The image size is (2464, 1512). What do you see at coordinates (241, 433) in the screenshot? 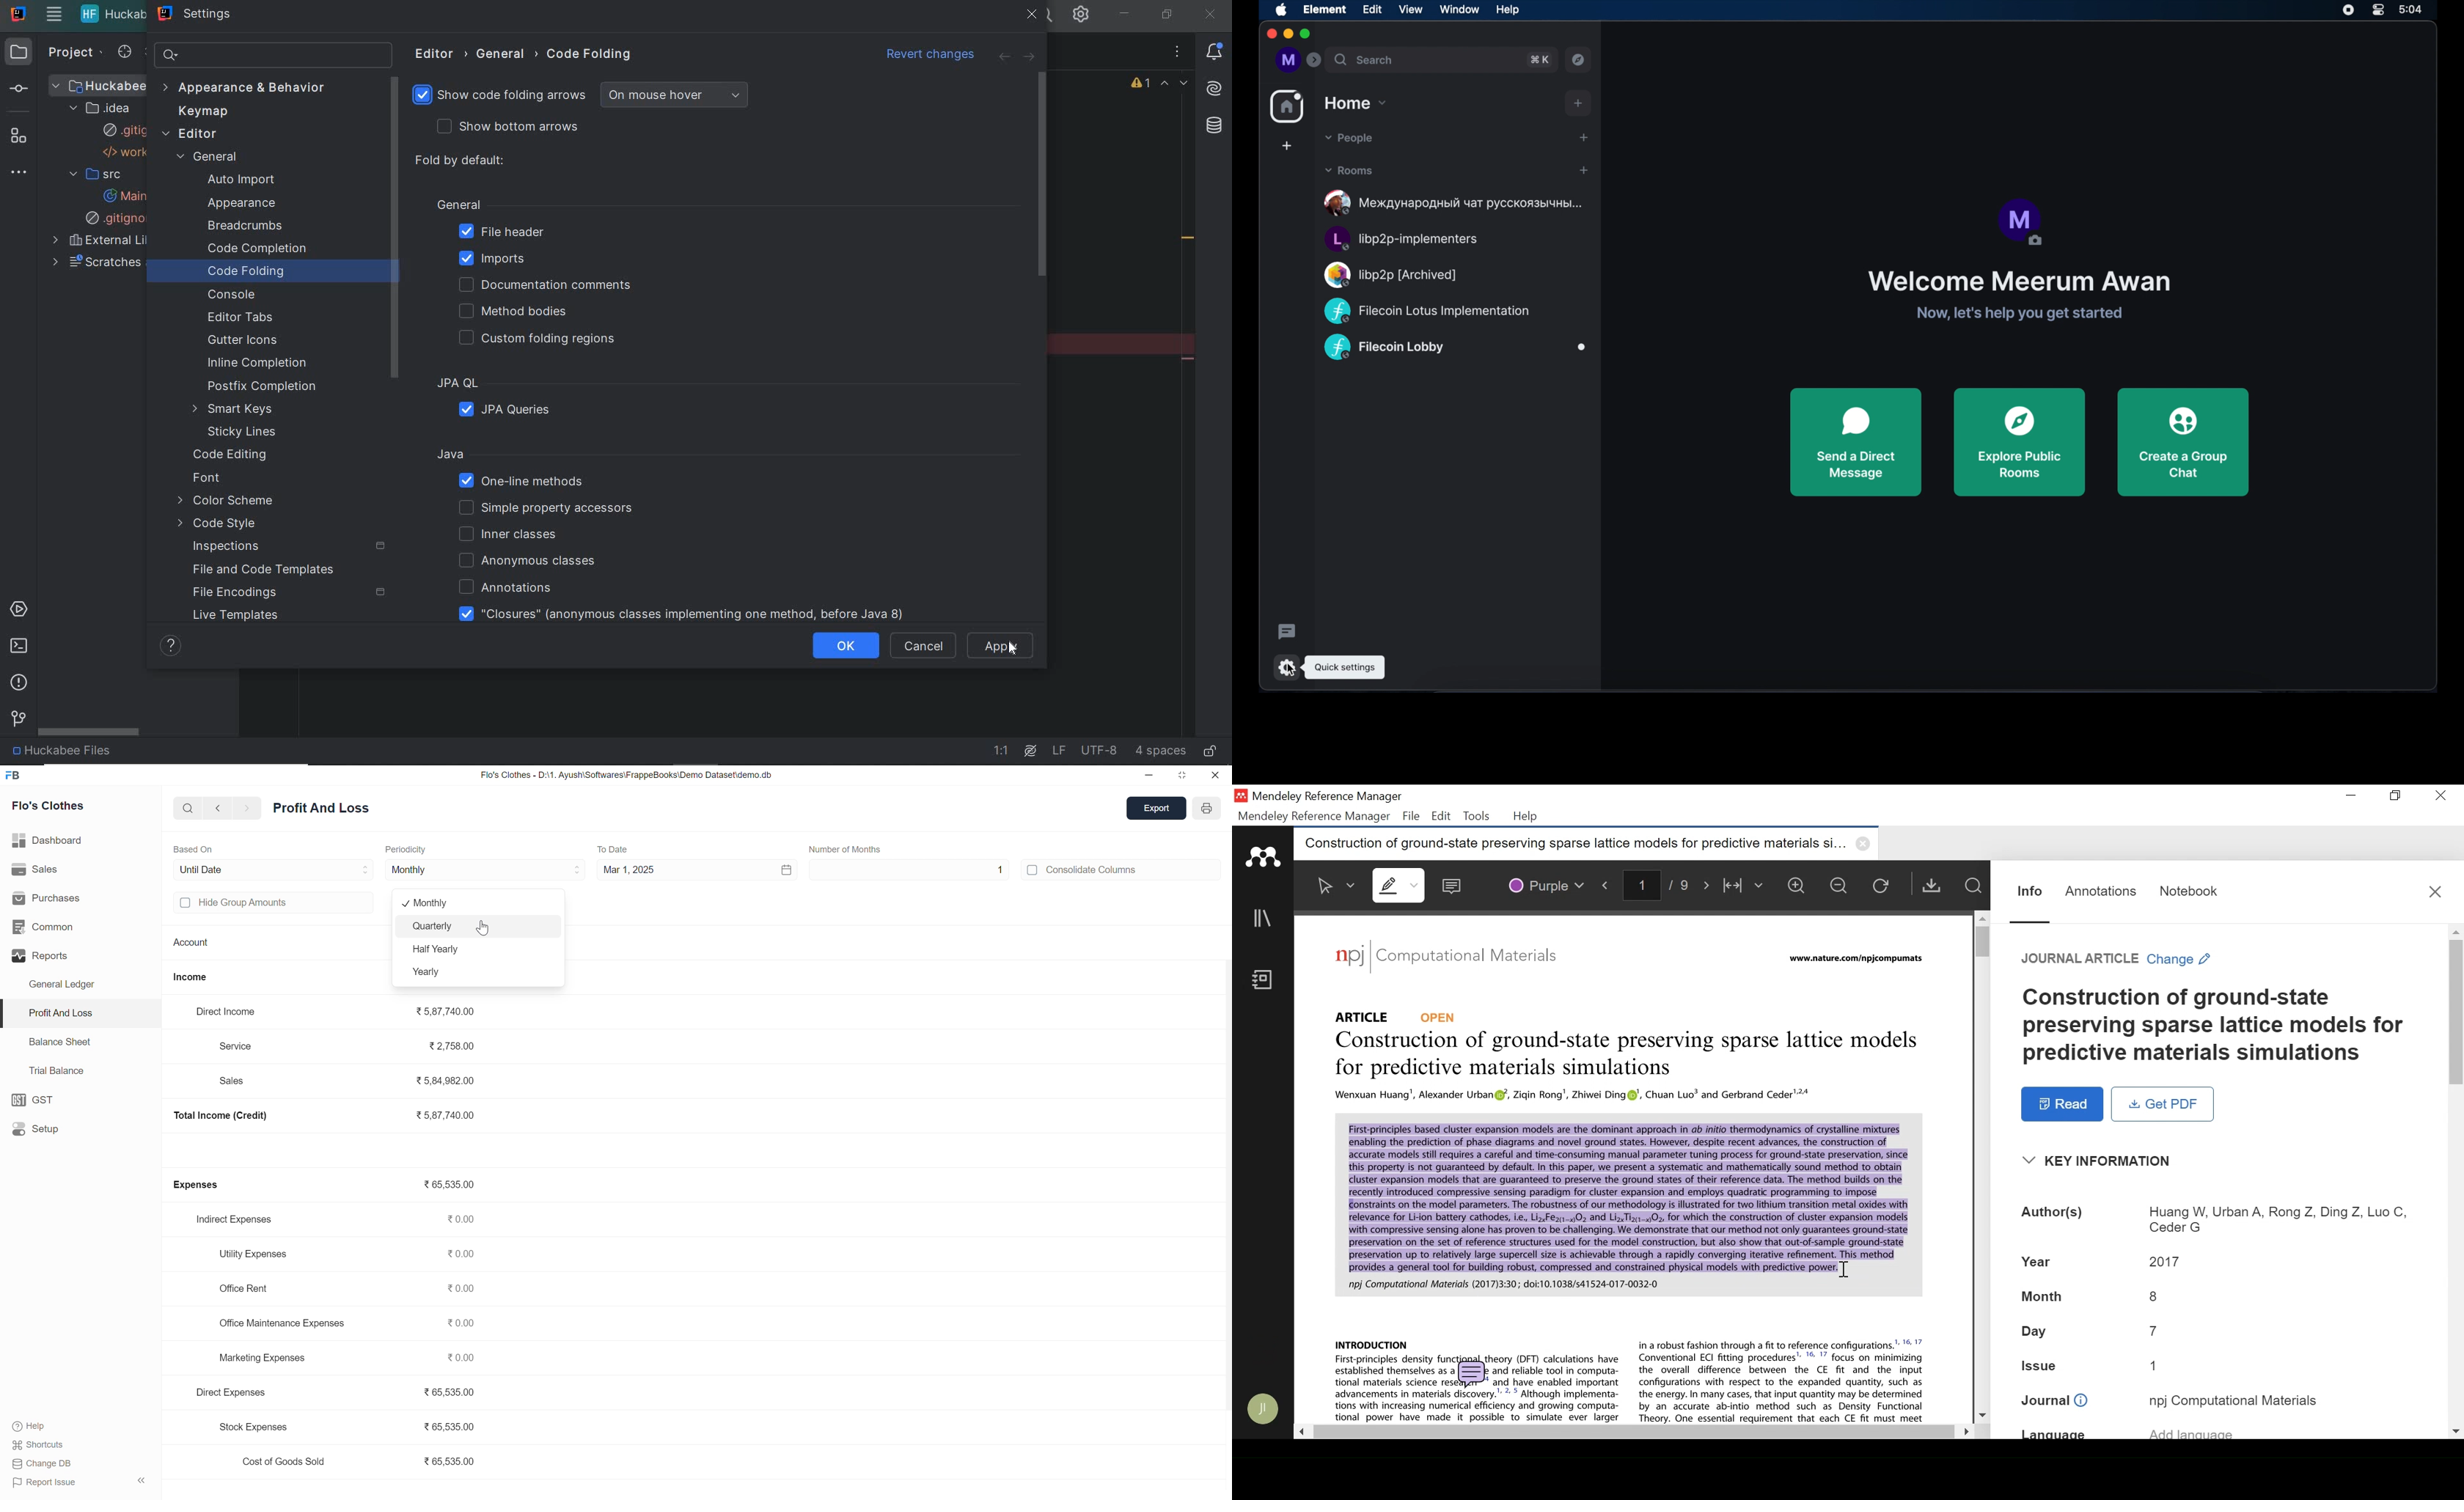
I see `sticky lines` at bounding box center [241, 433].